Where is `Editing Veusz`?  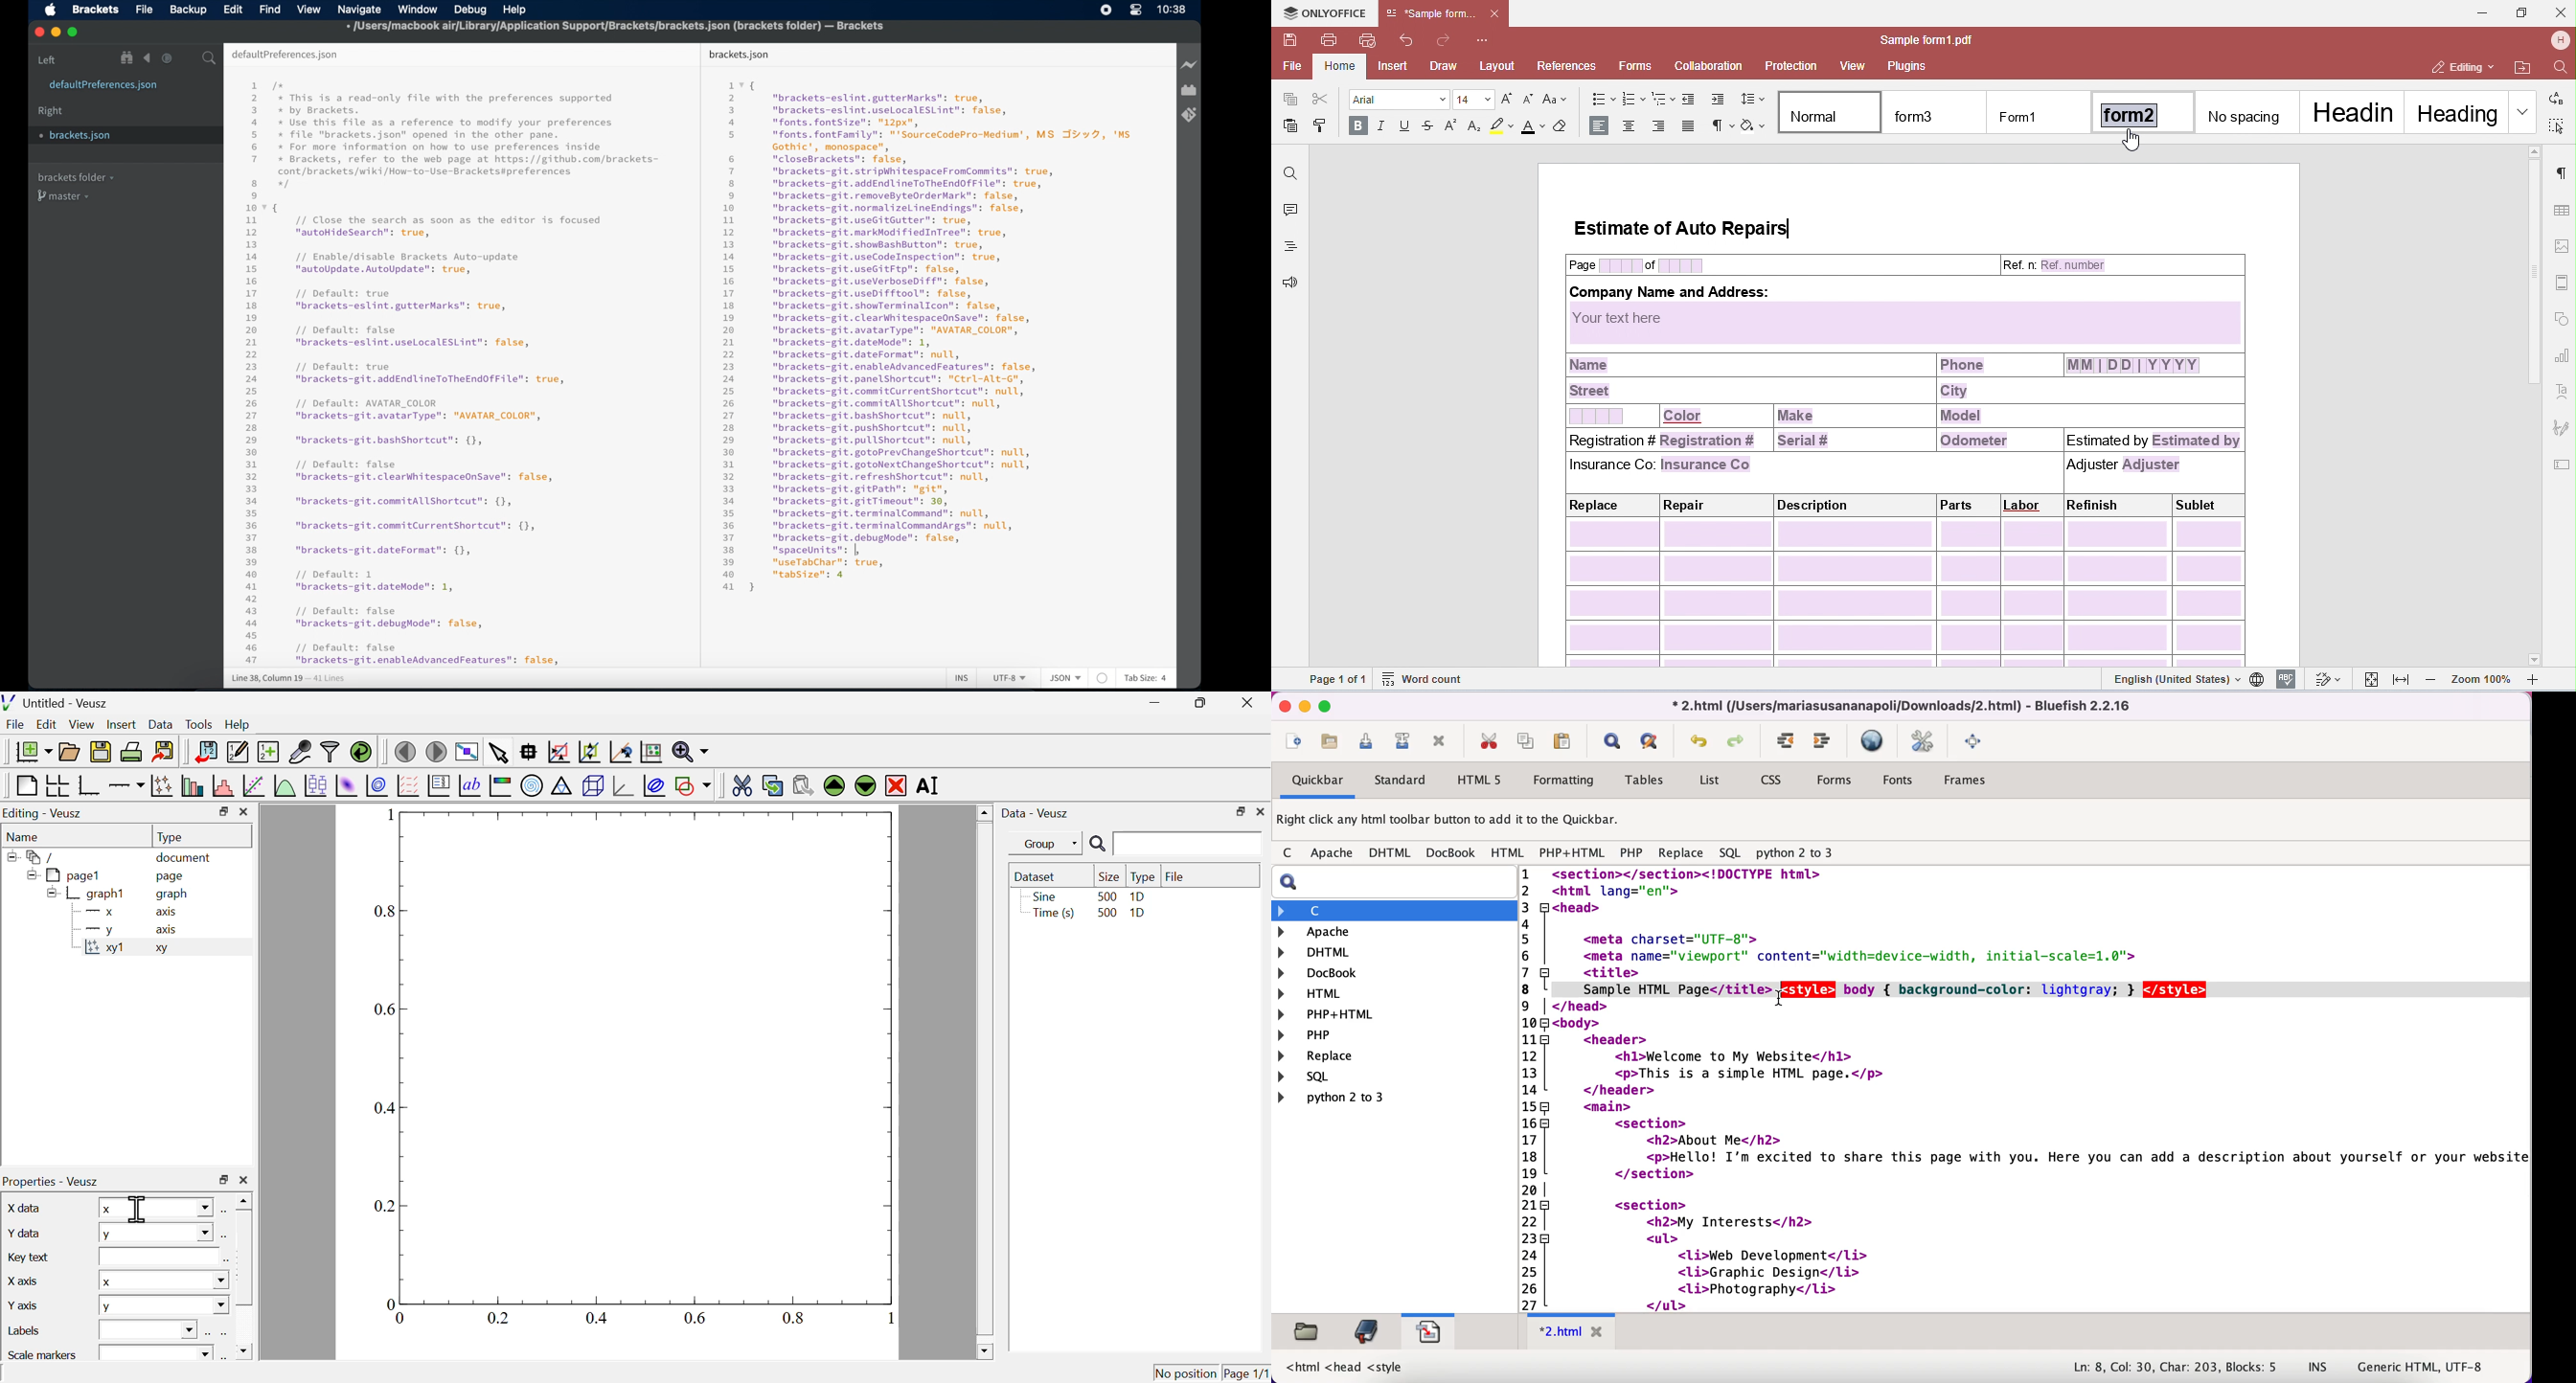 Editing Veusz is located at coordinates (45, 813).